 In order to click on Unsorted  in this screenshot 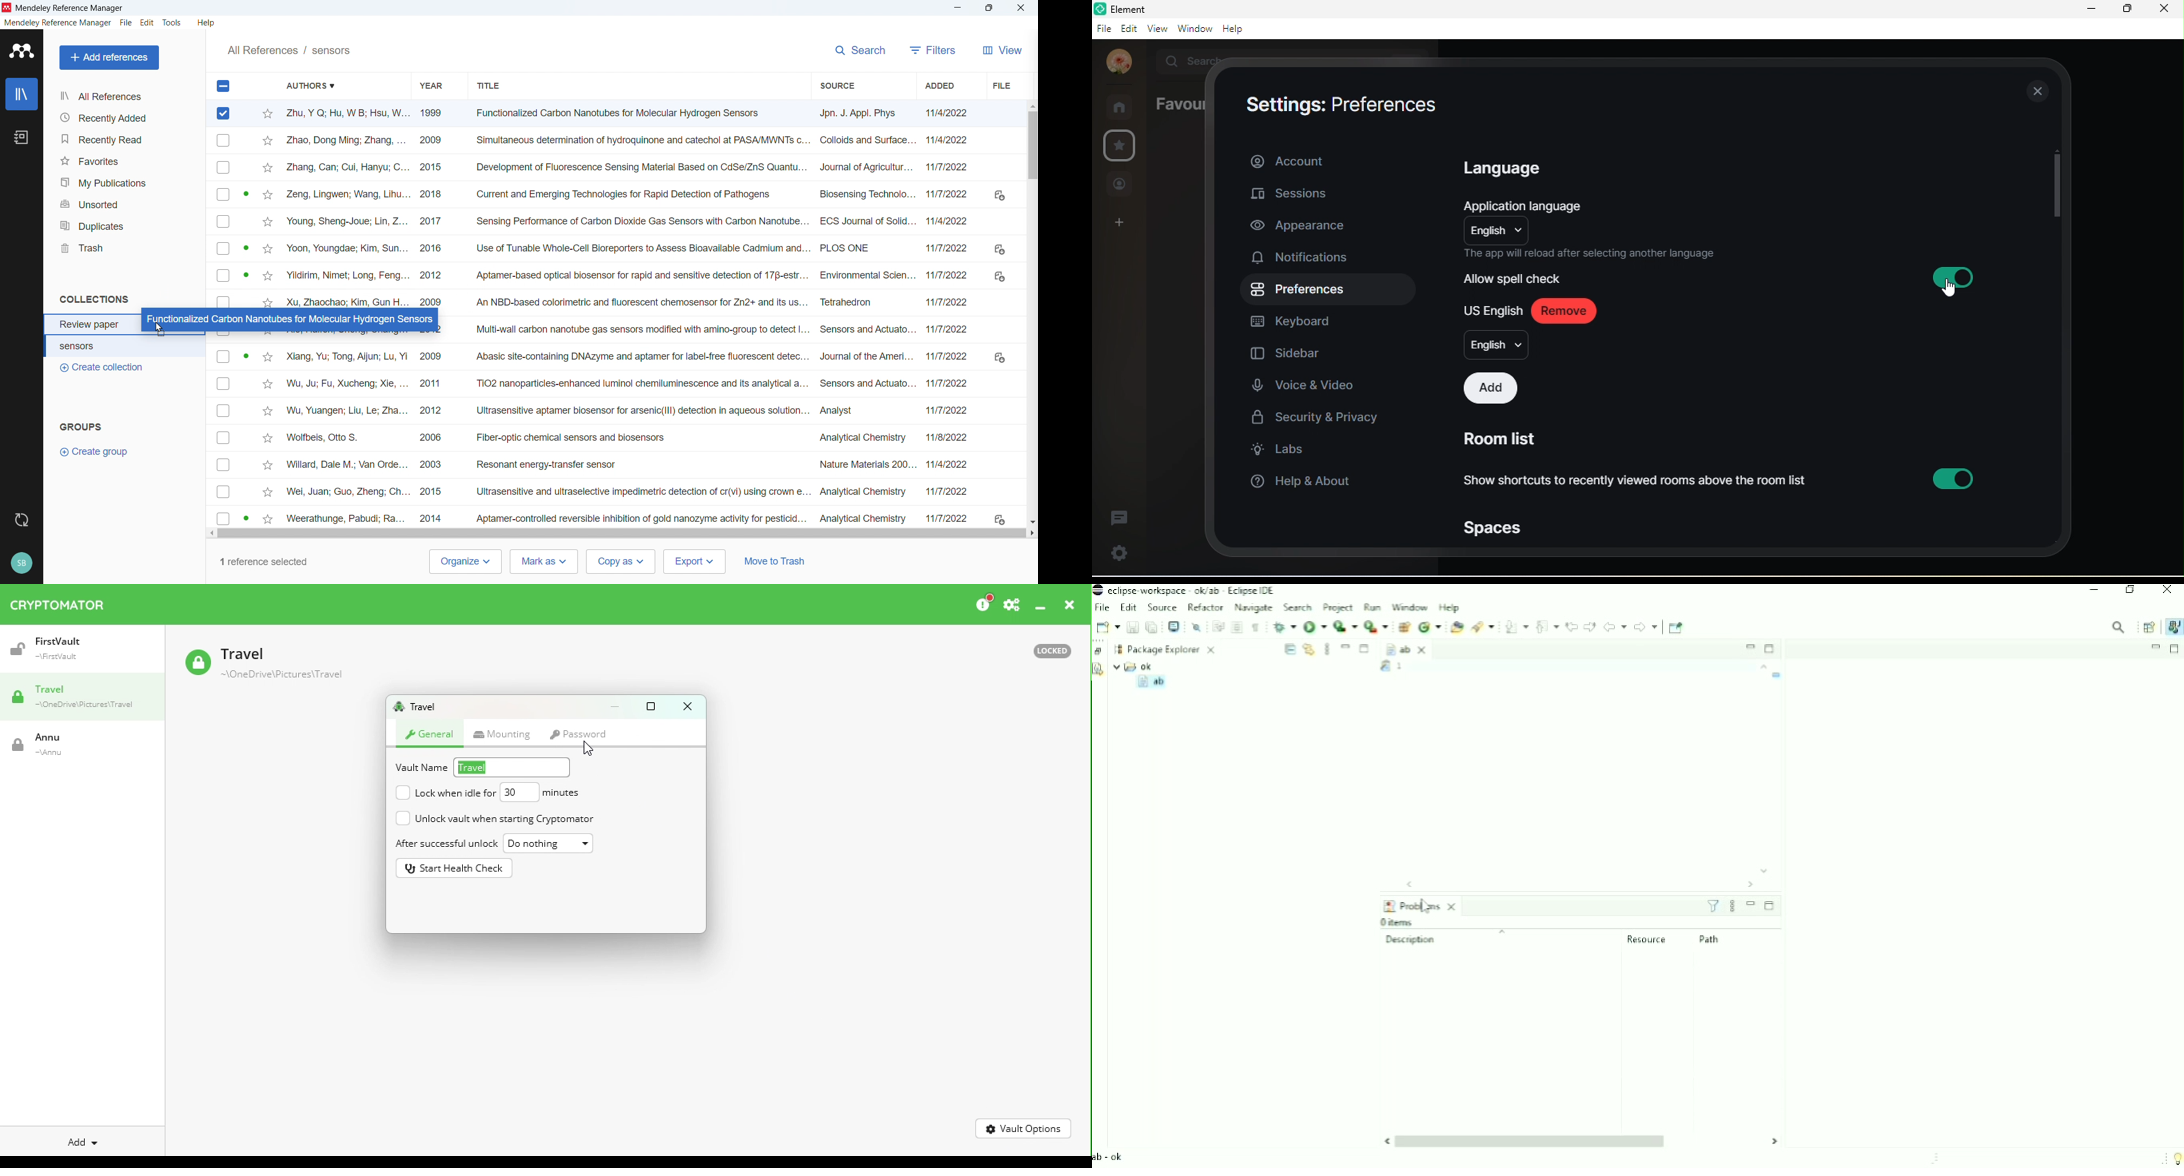, I will do `click(127, 205)`.